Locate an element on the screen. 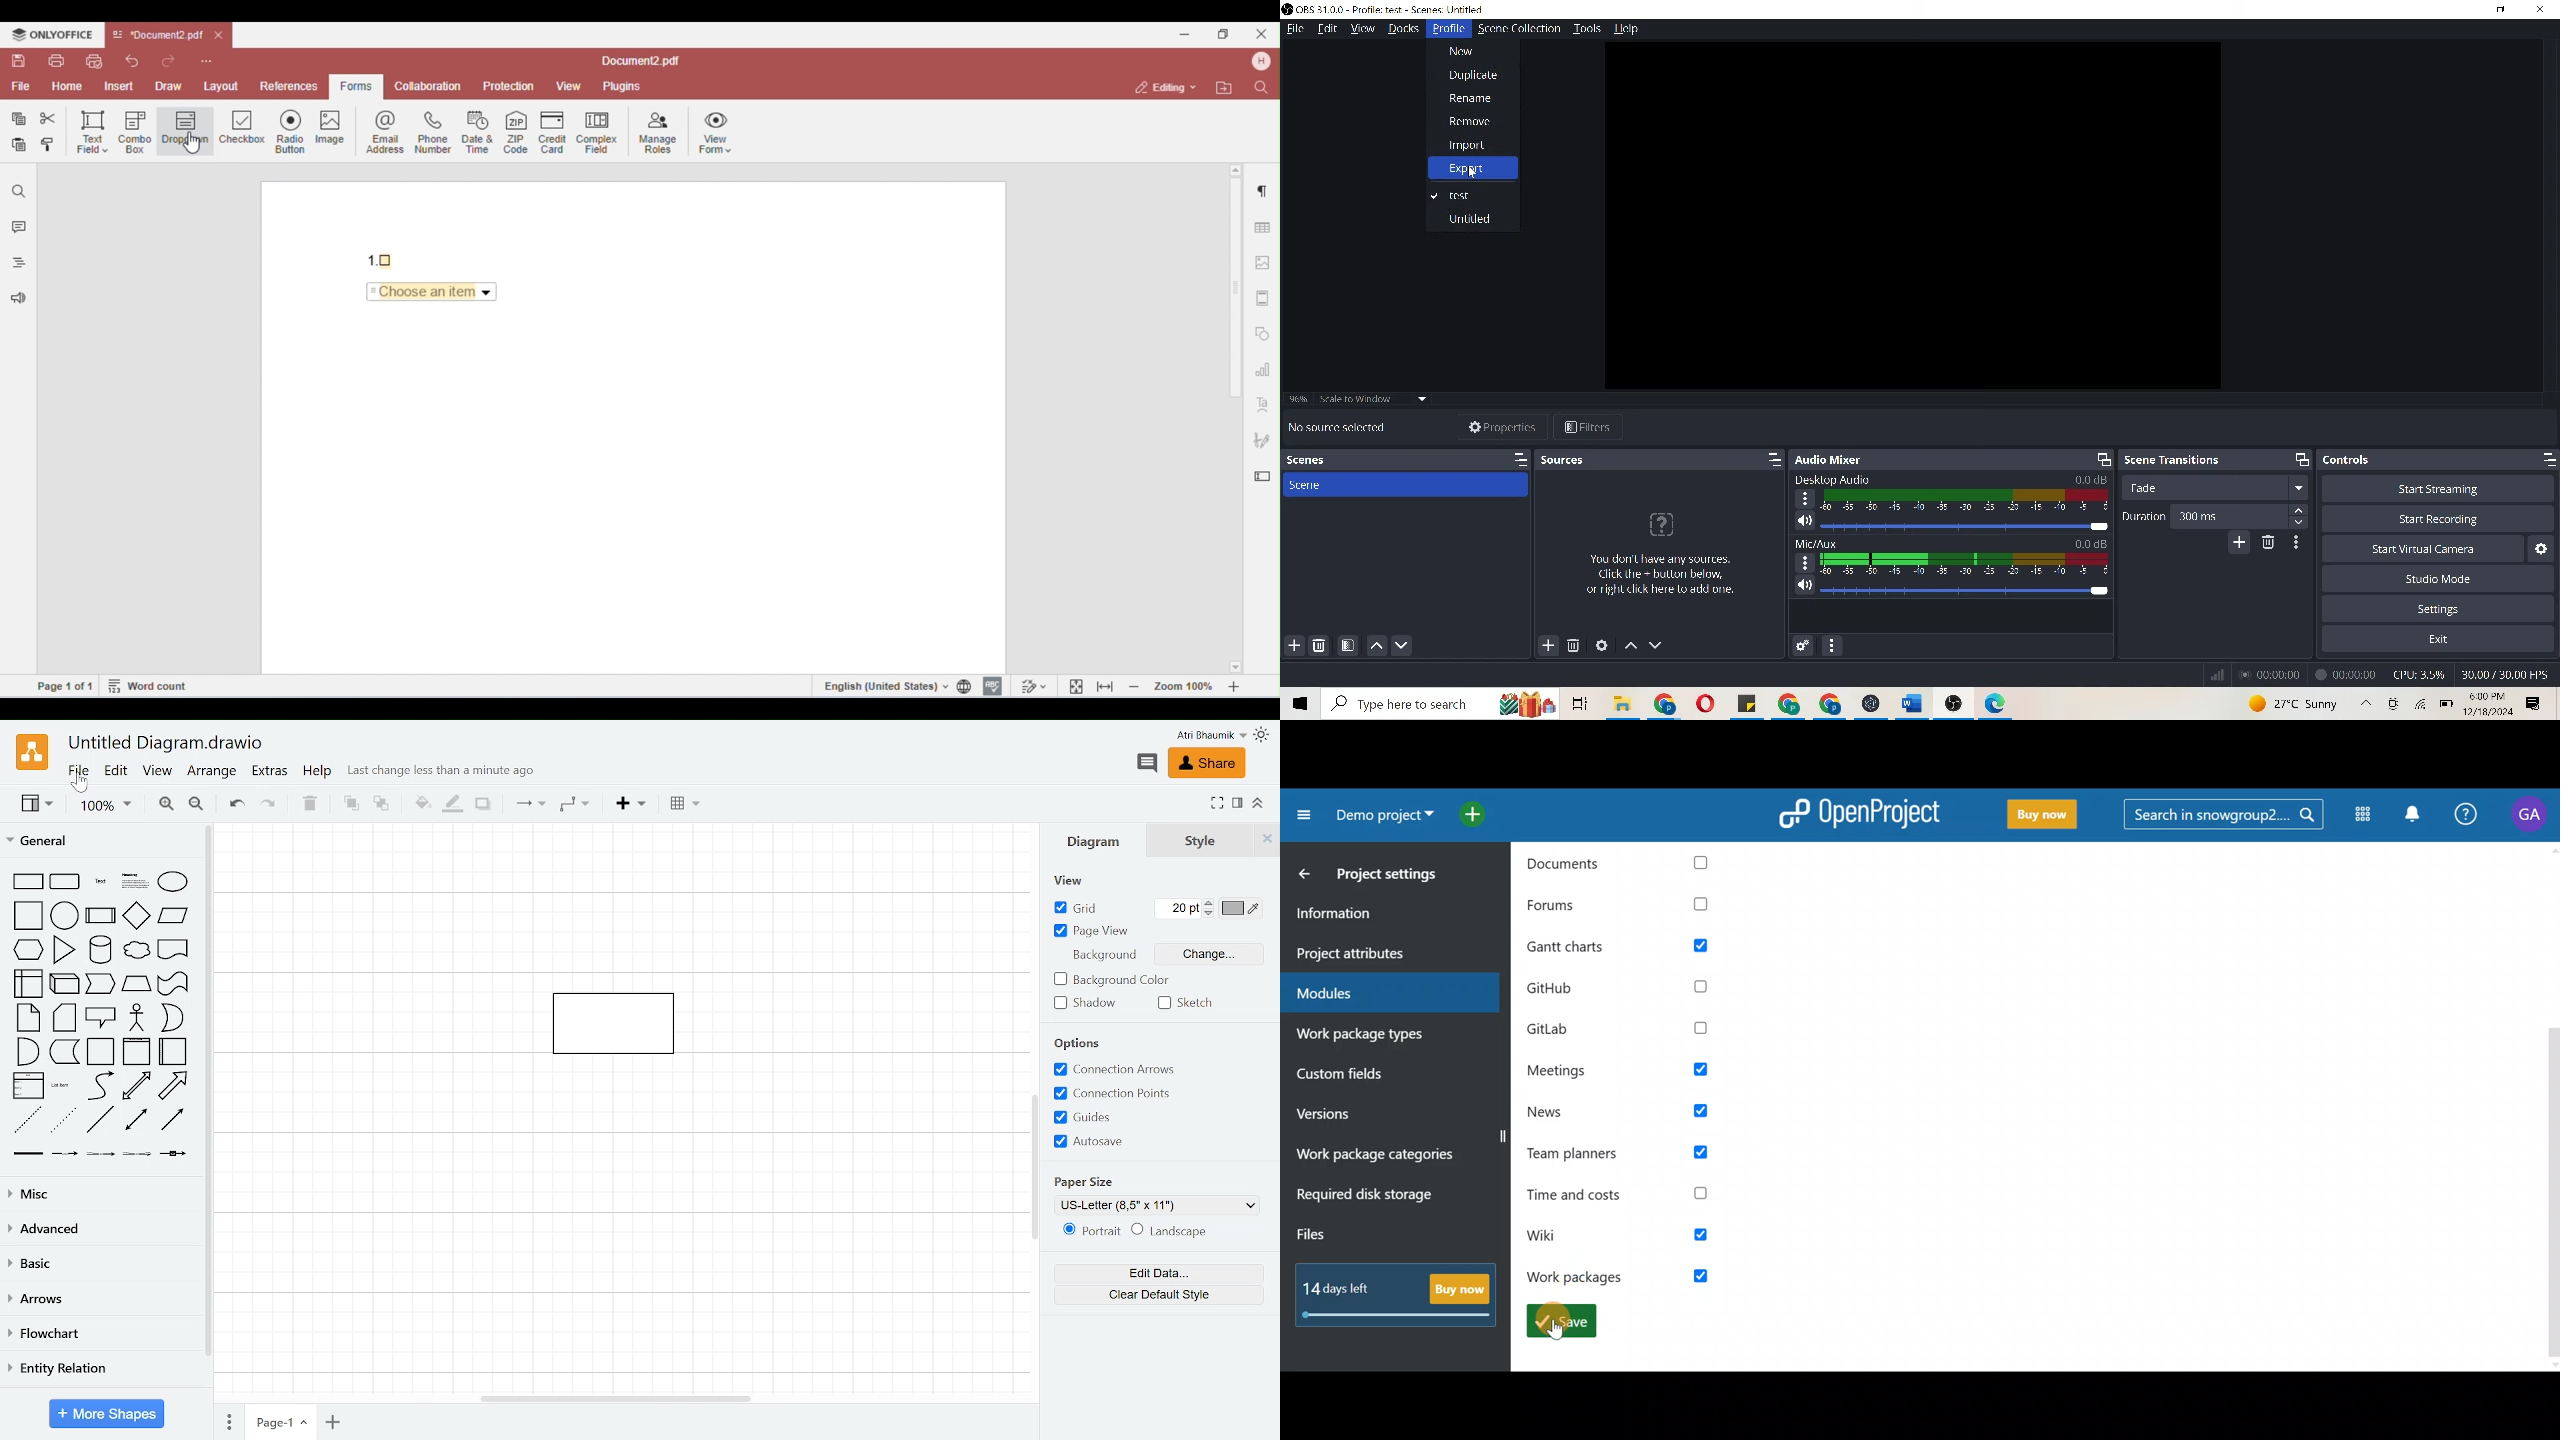  move scene down is located at coordinates (1408, 644).